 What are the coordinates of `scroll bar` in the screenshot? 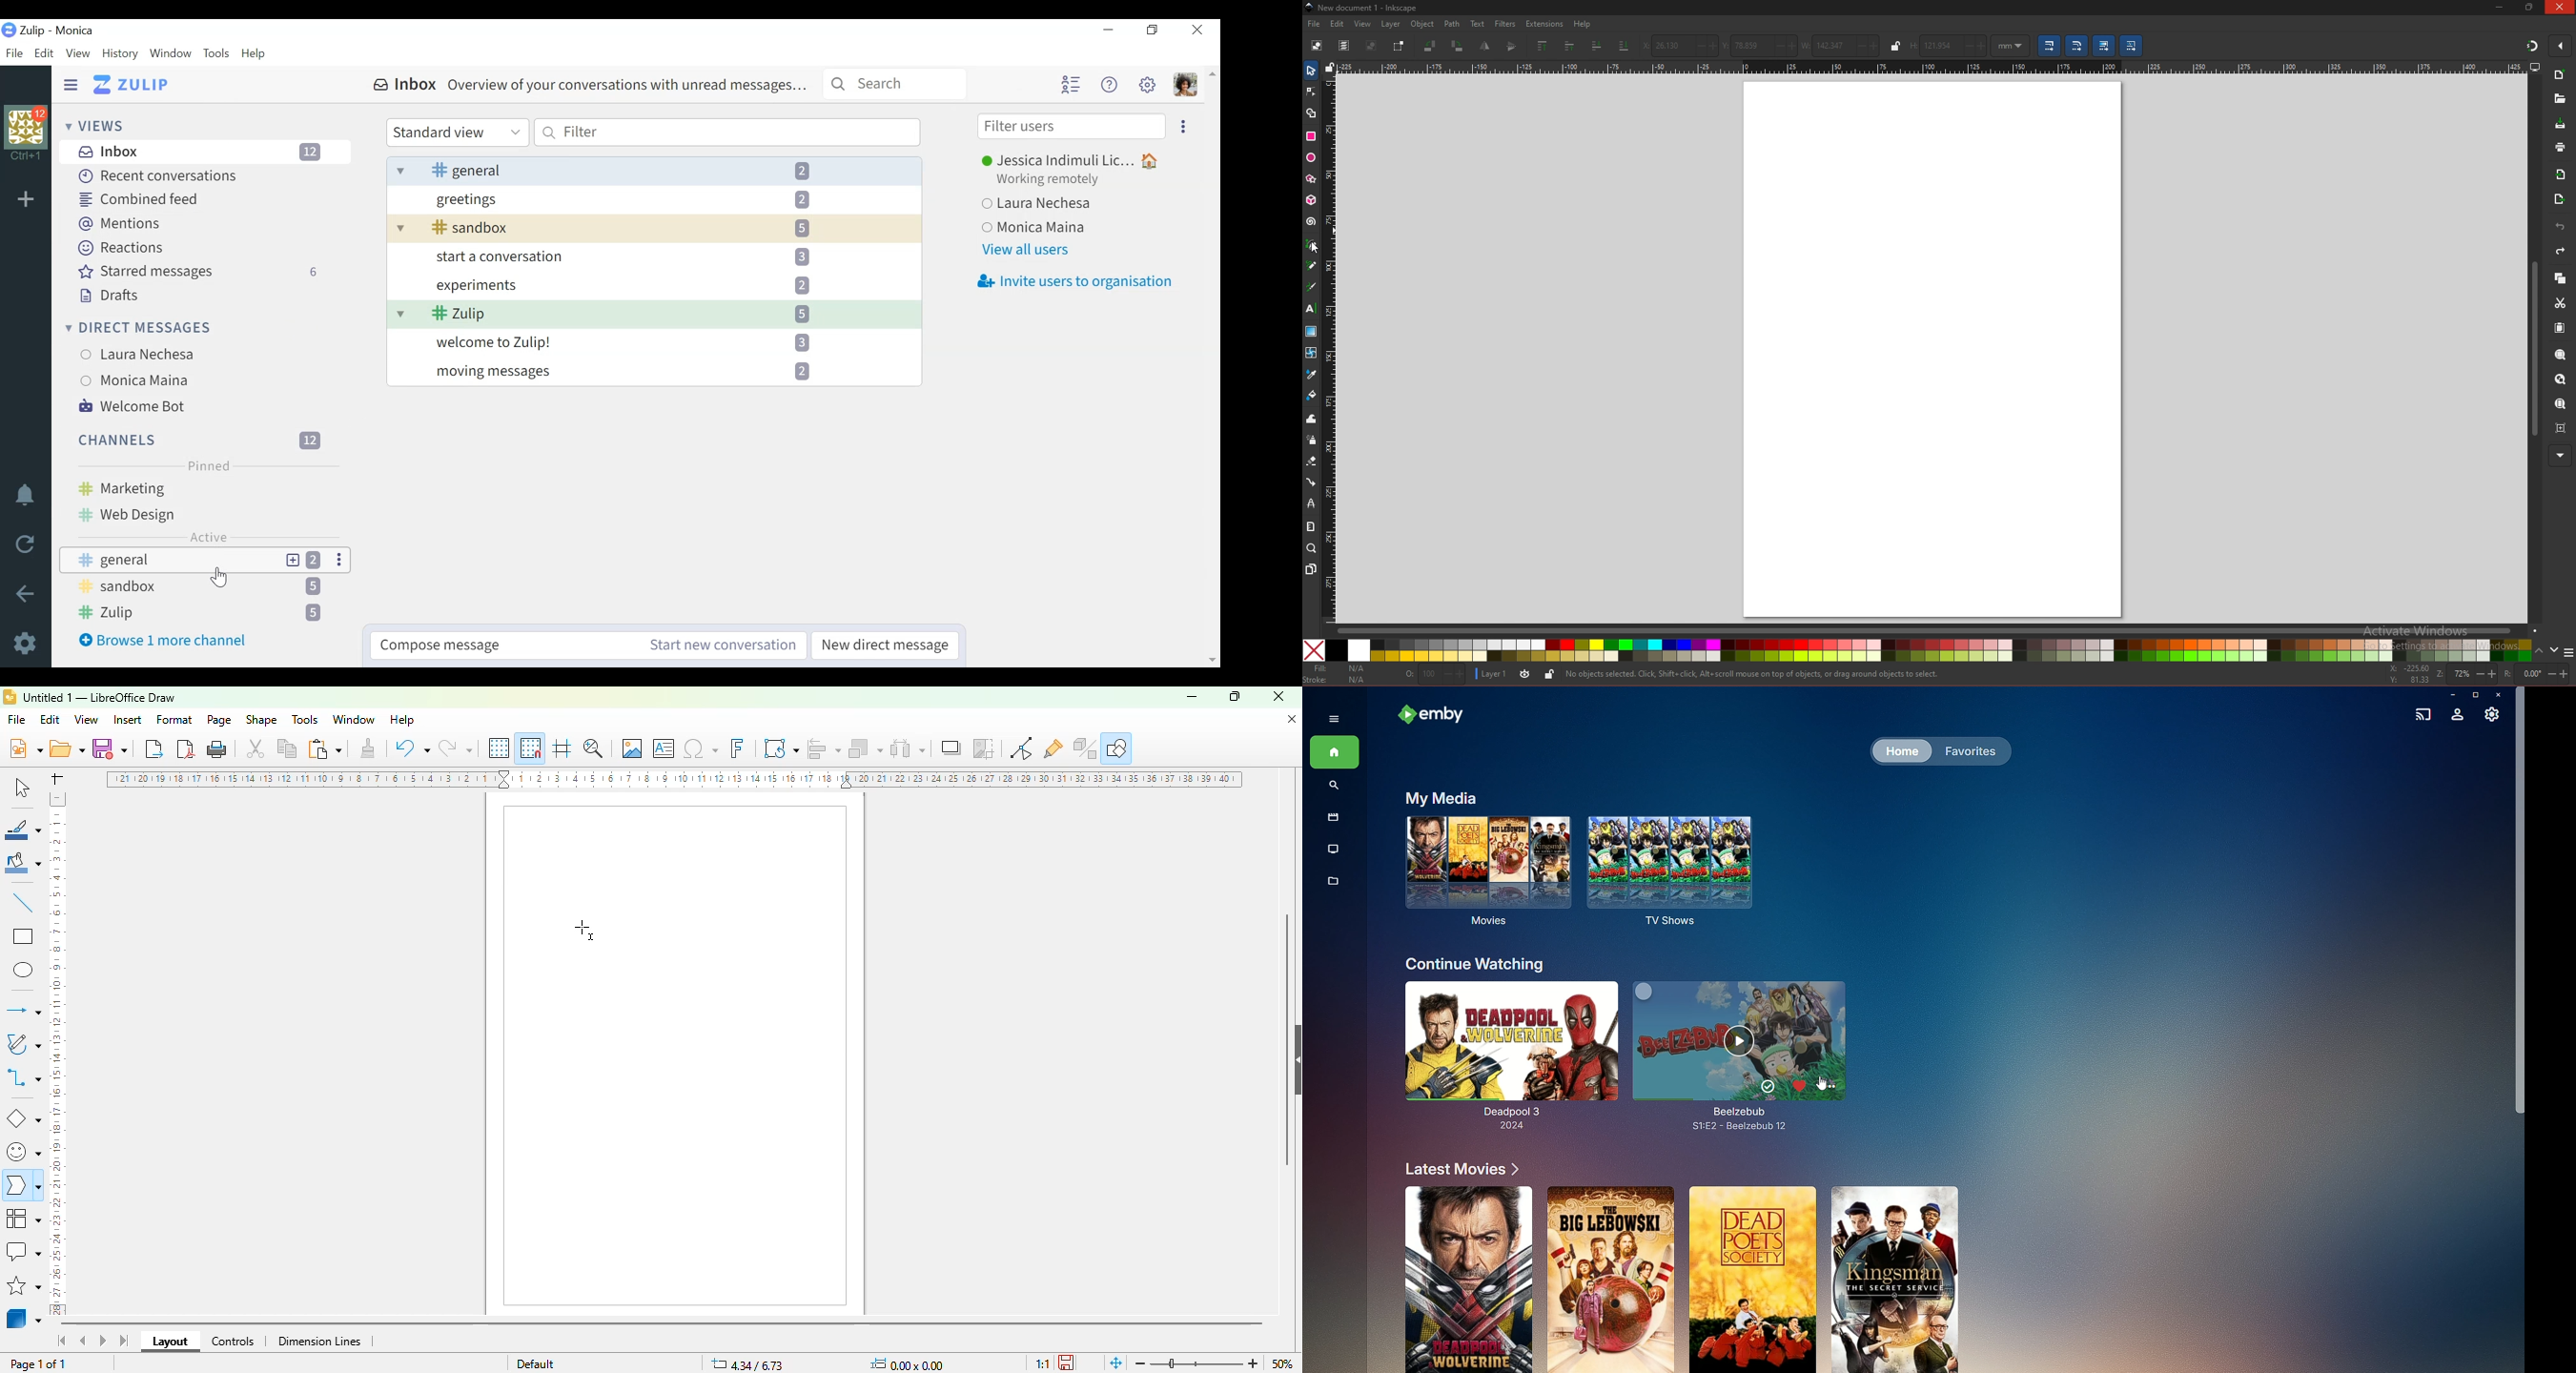 It's located at (1937, 629).